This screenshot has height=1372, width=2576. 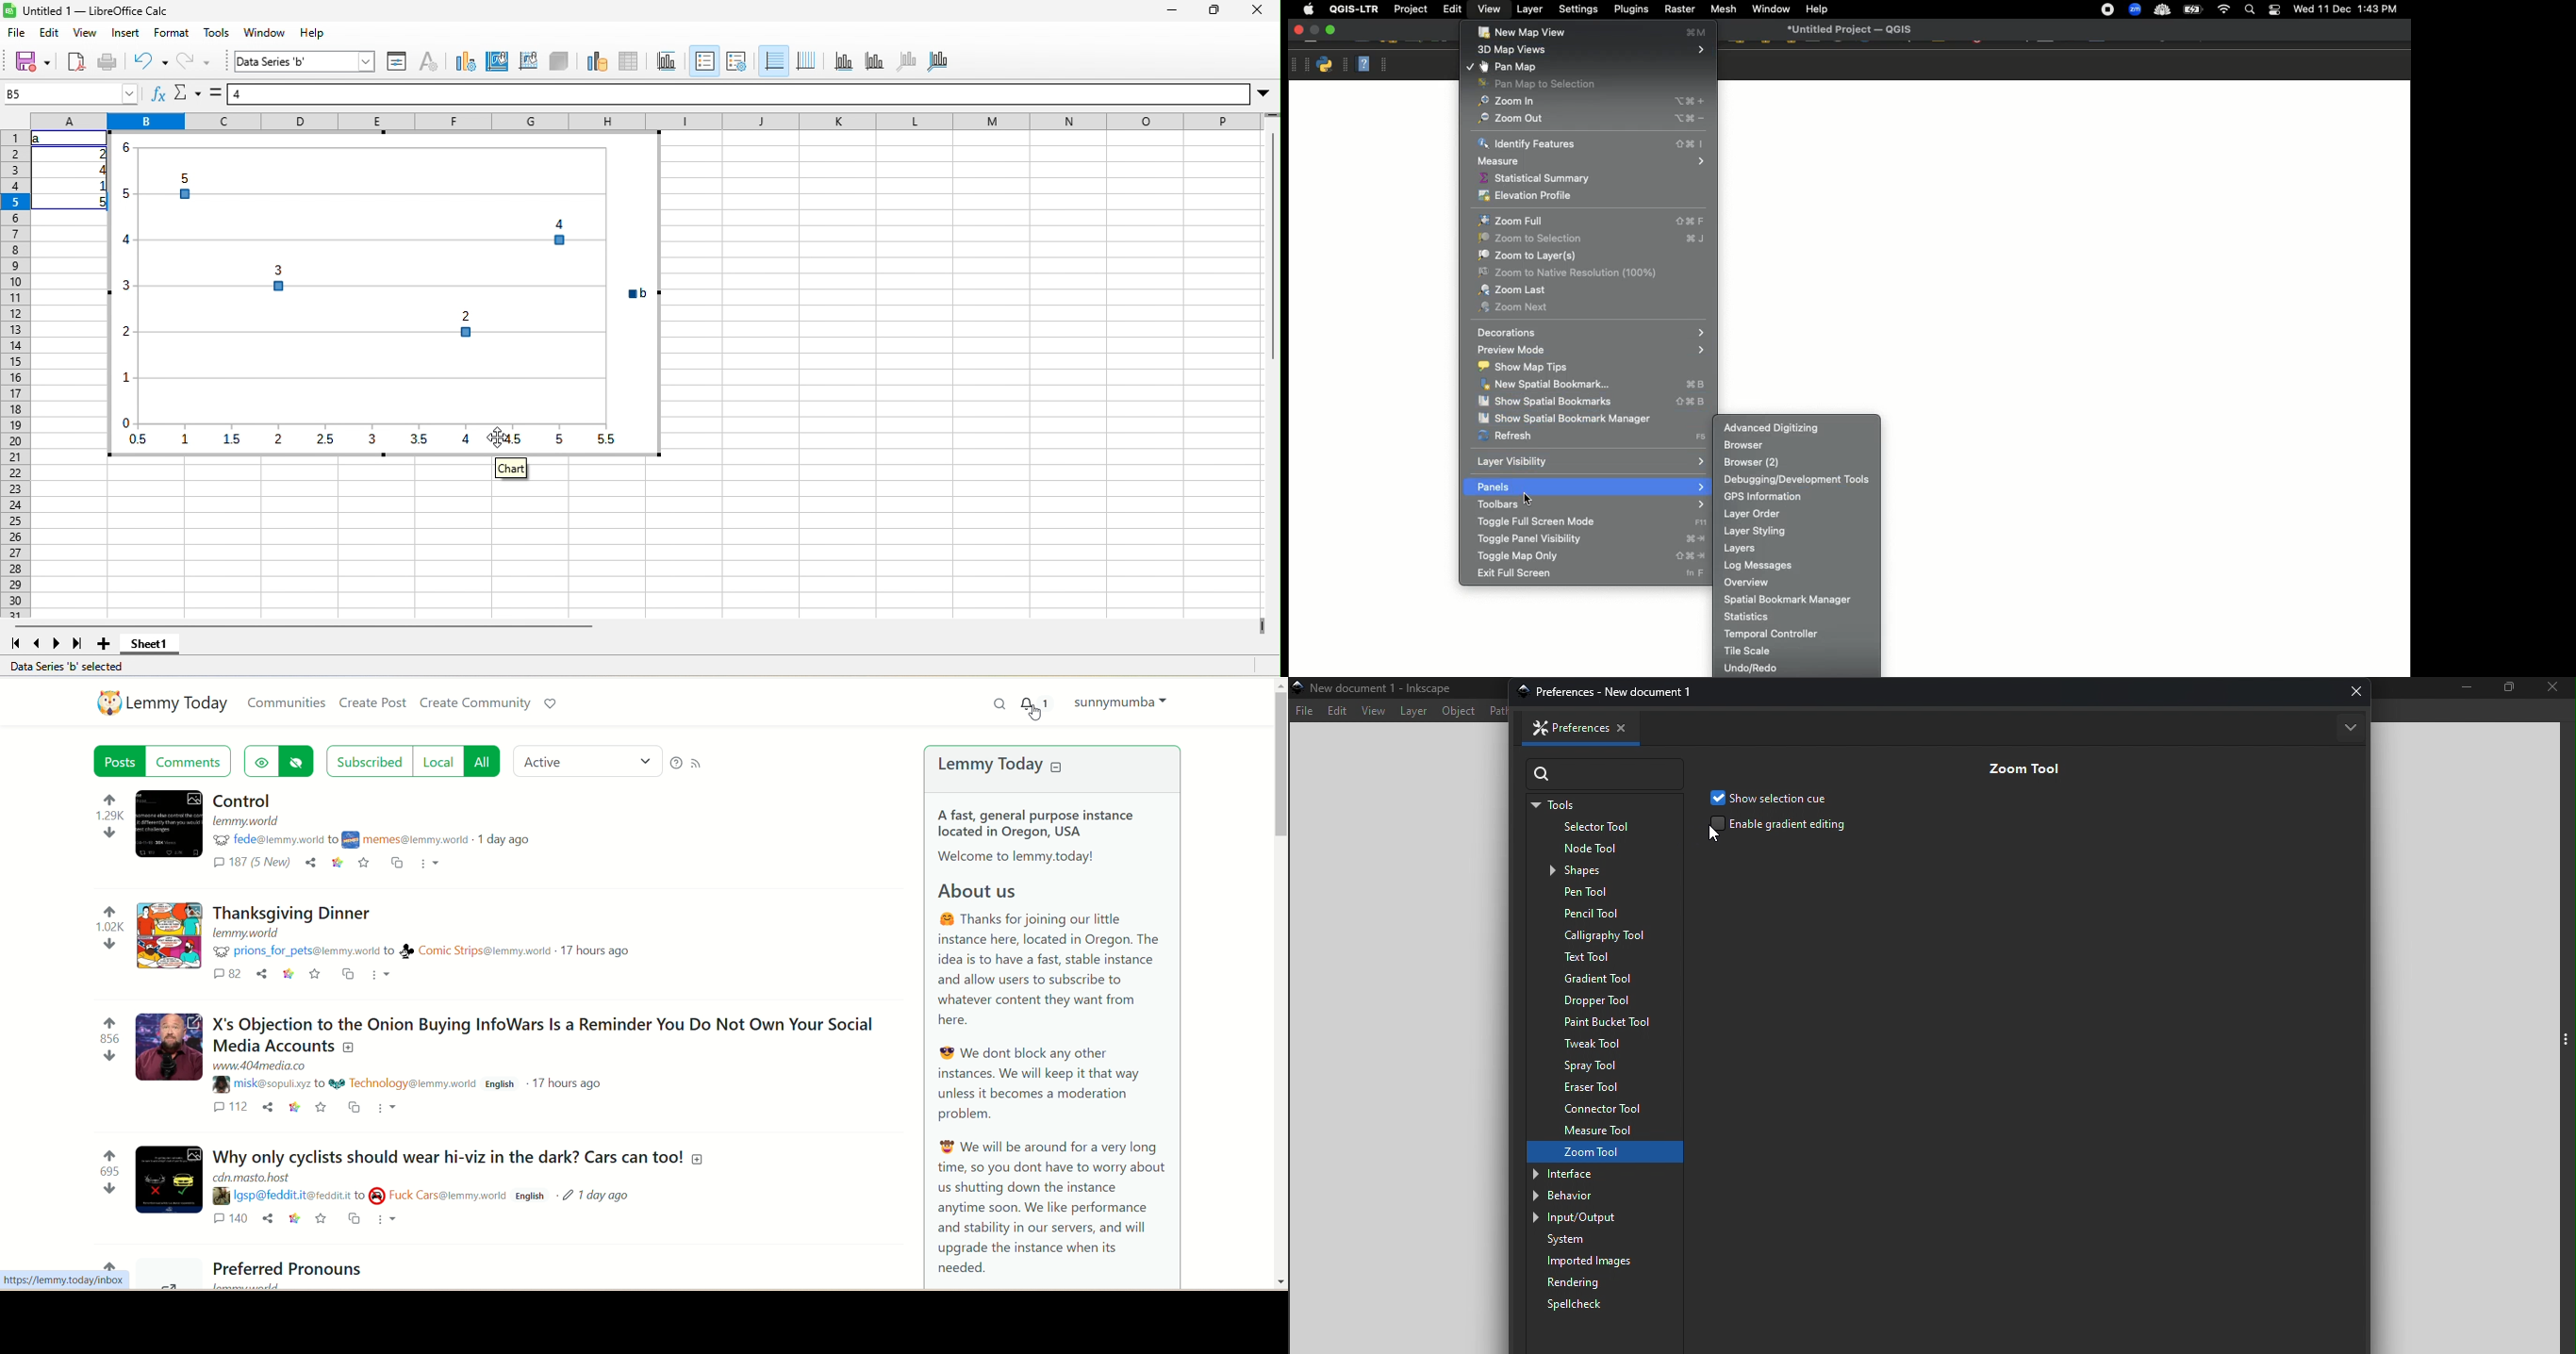 What do you see at coordinates (104, 643) in the screenshot?
I see `add sheet` at bounding box center [104, 643].